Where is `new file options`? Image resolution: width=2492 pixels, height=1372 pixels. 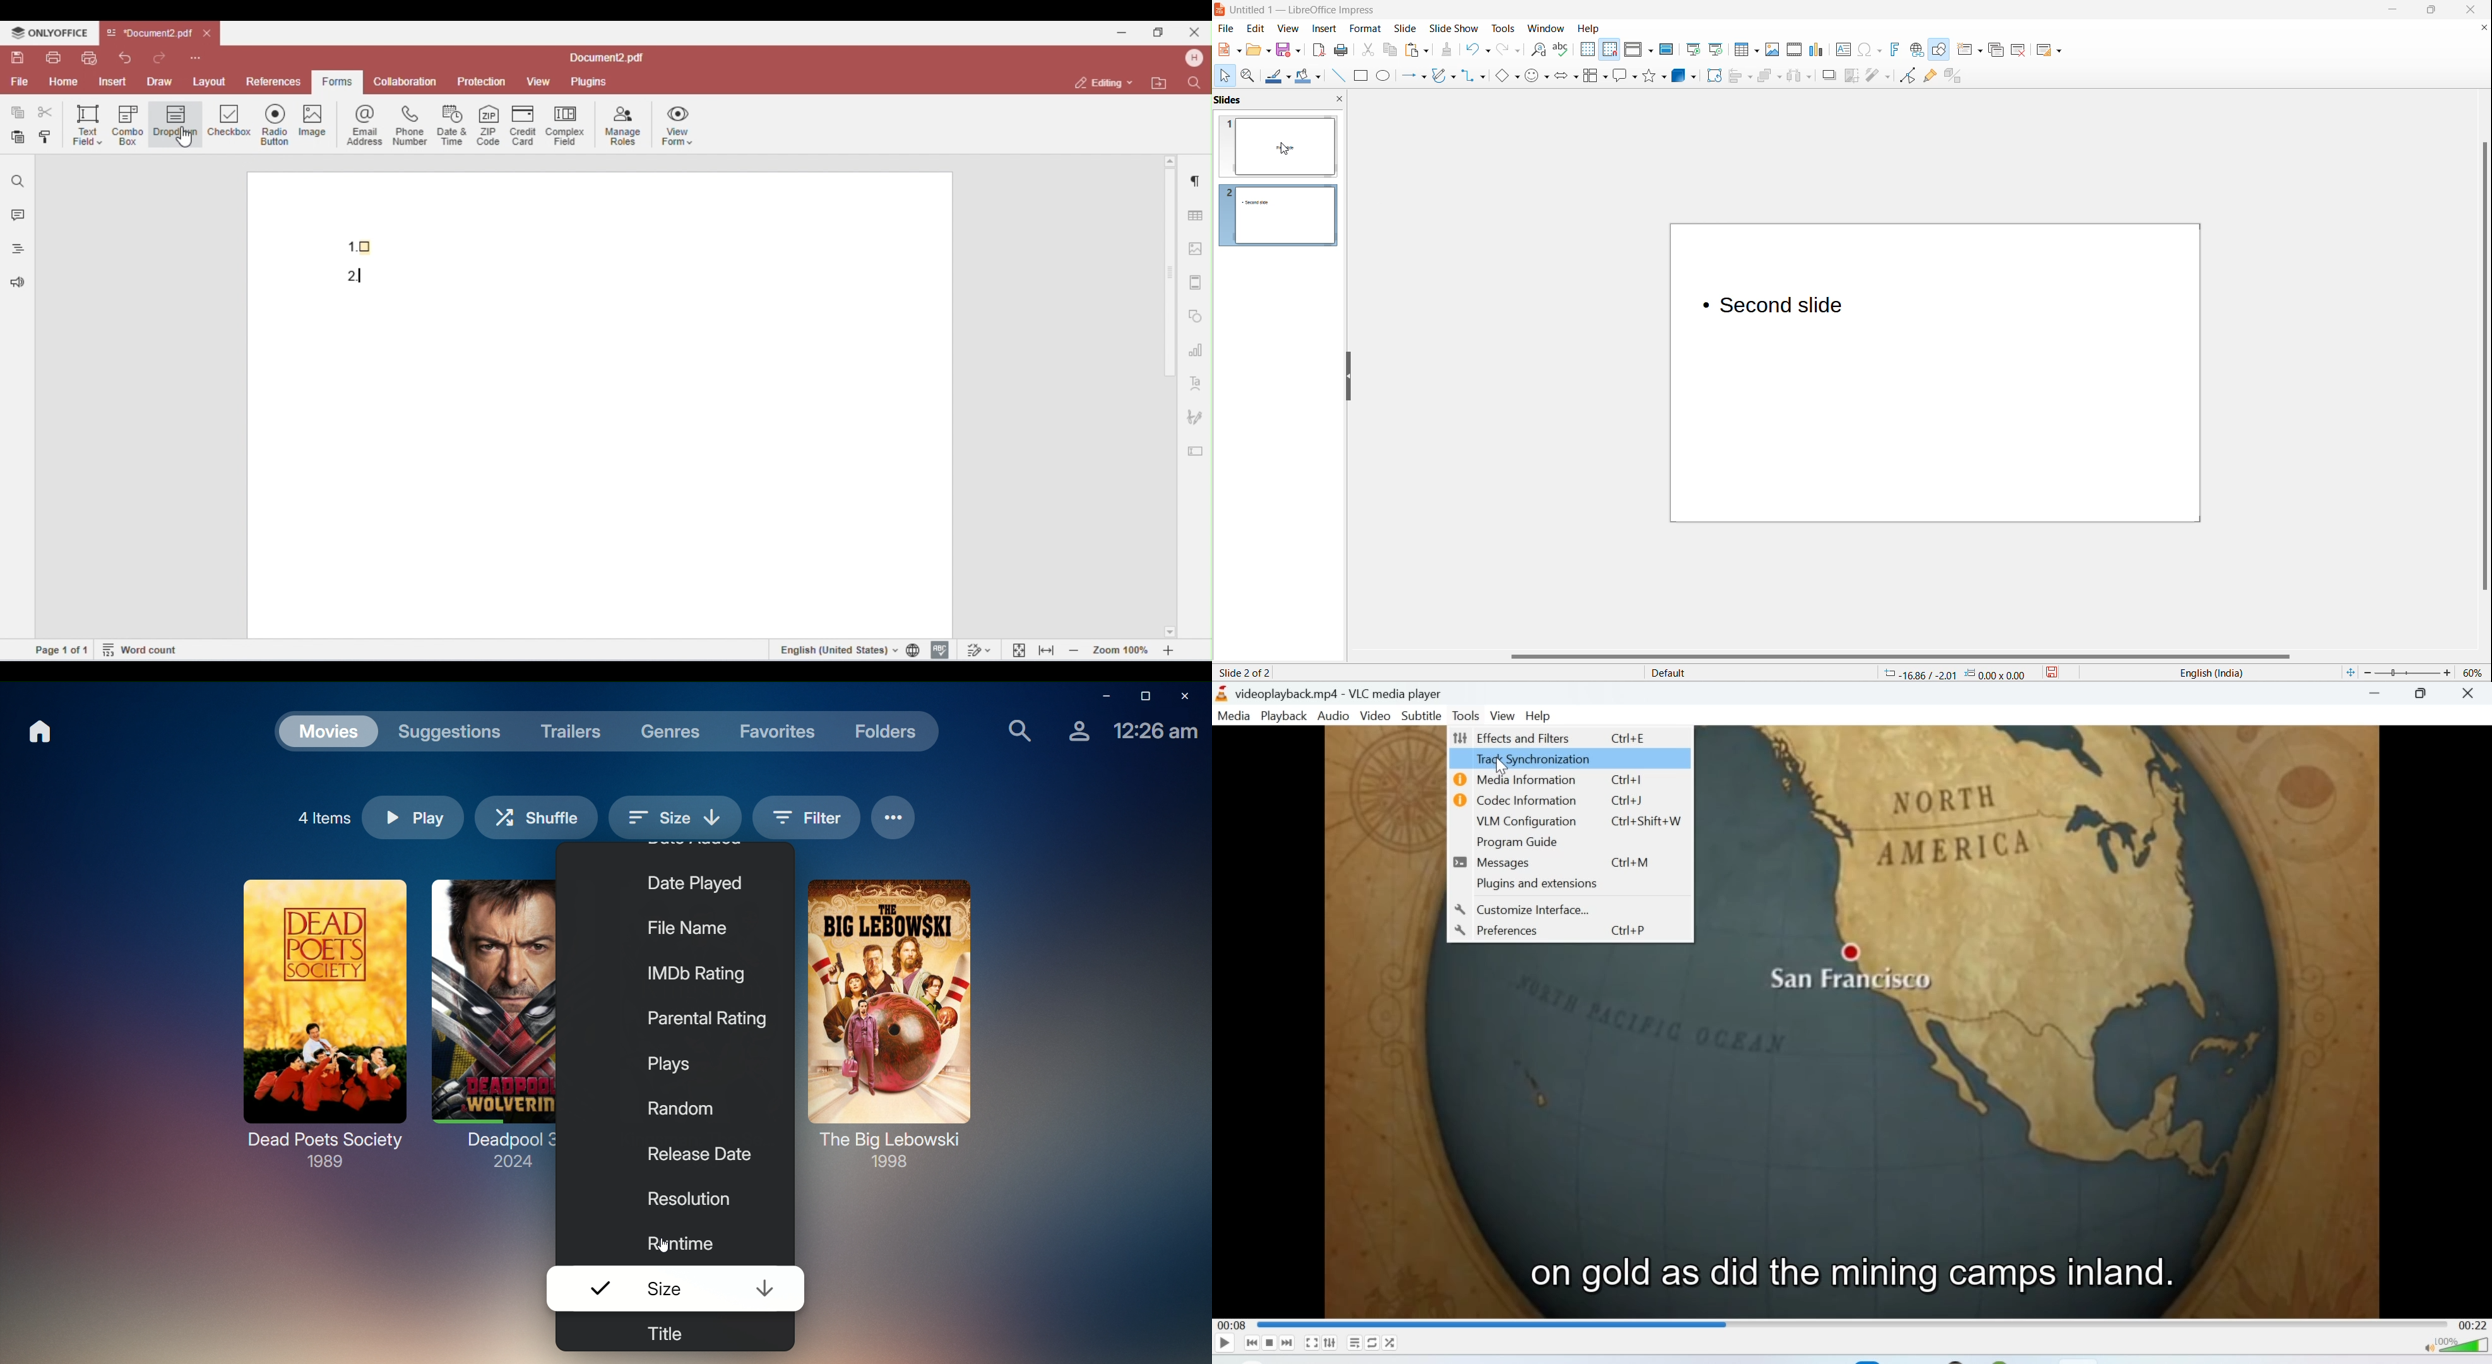 new file options is located at coordinates (1238, 51).